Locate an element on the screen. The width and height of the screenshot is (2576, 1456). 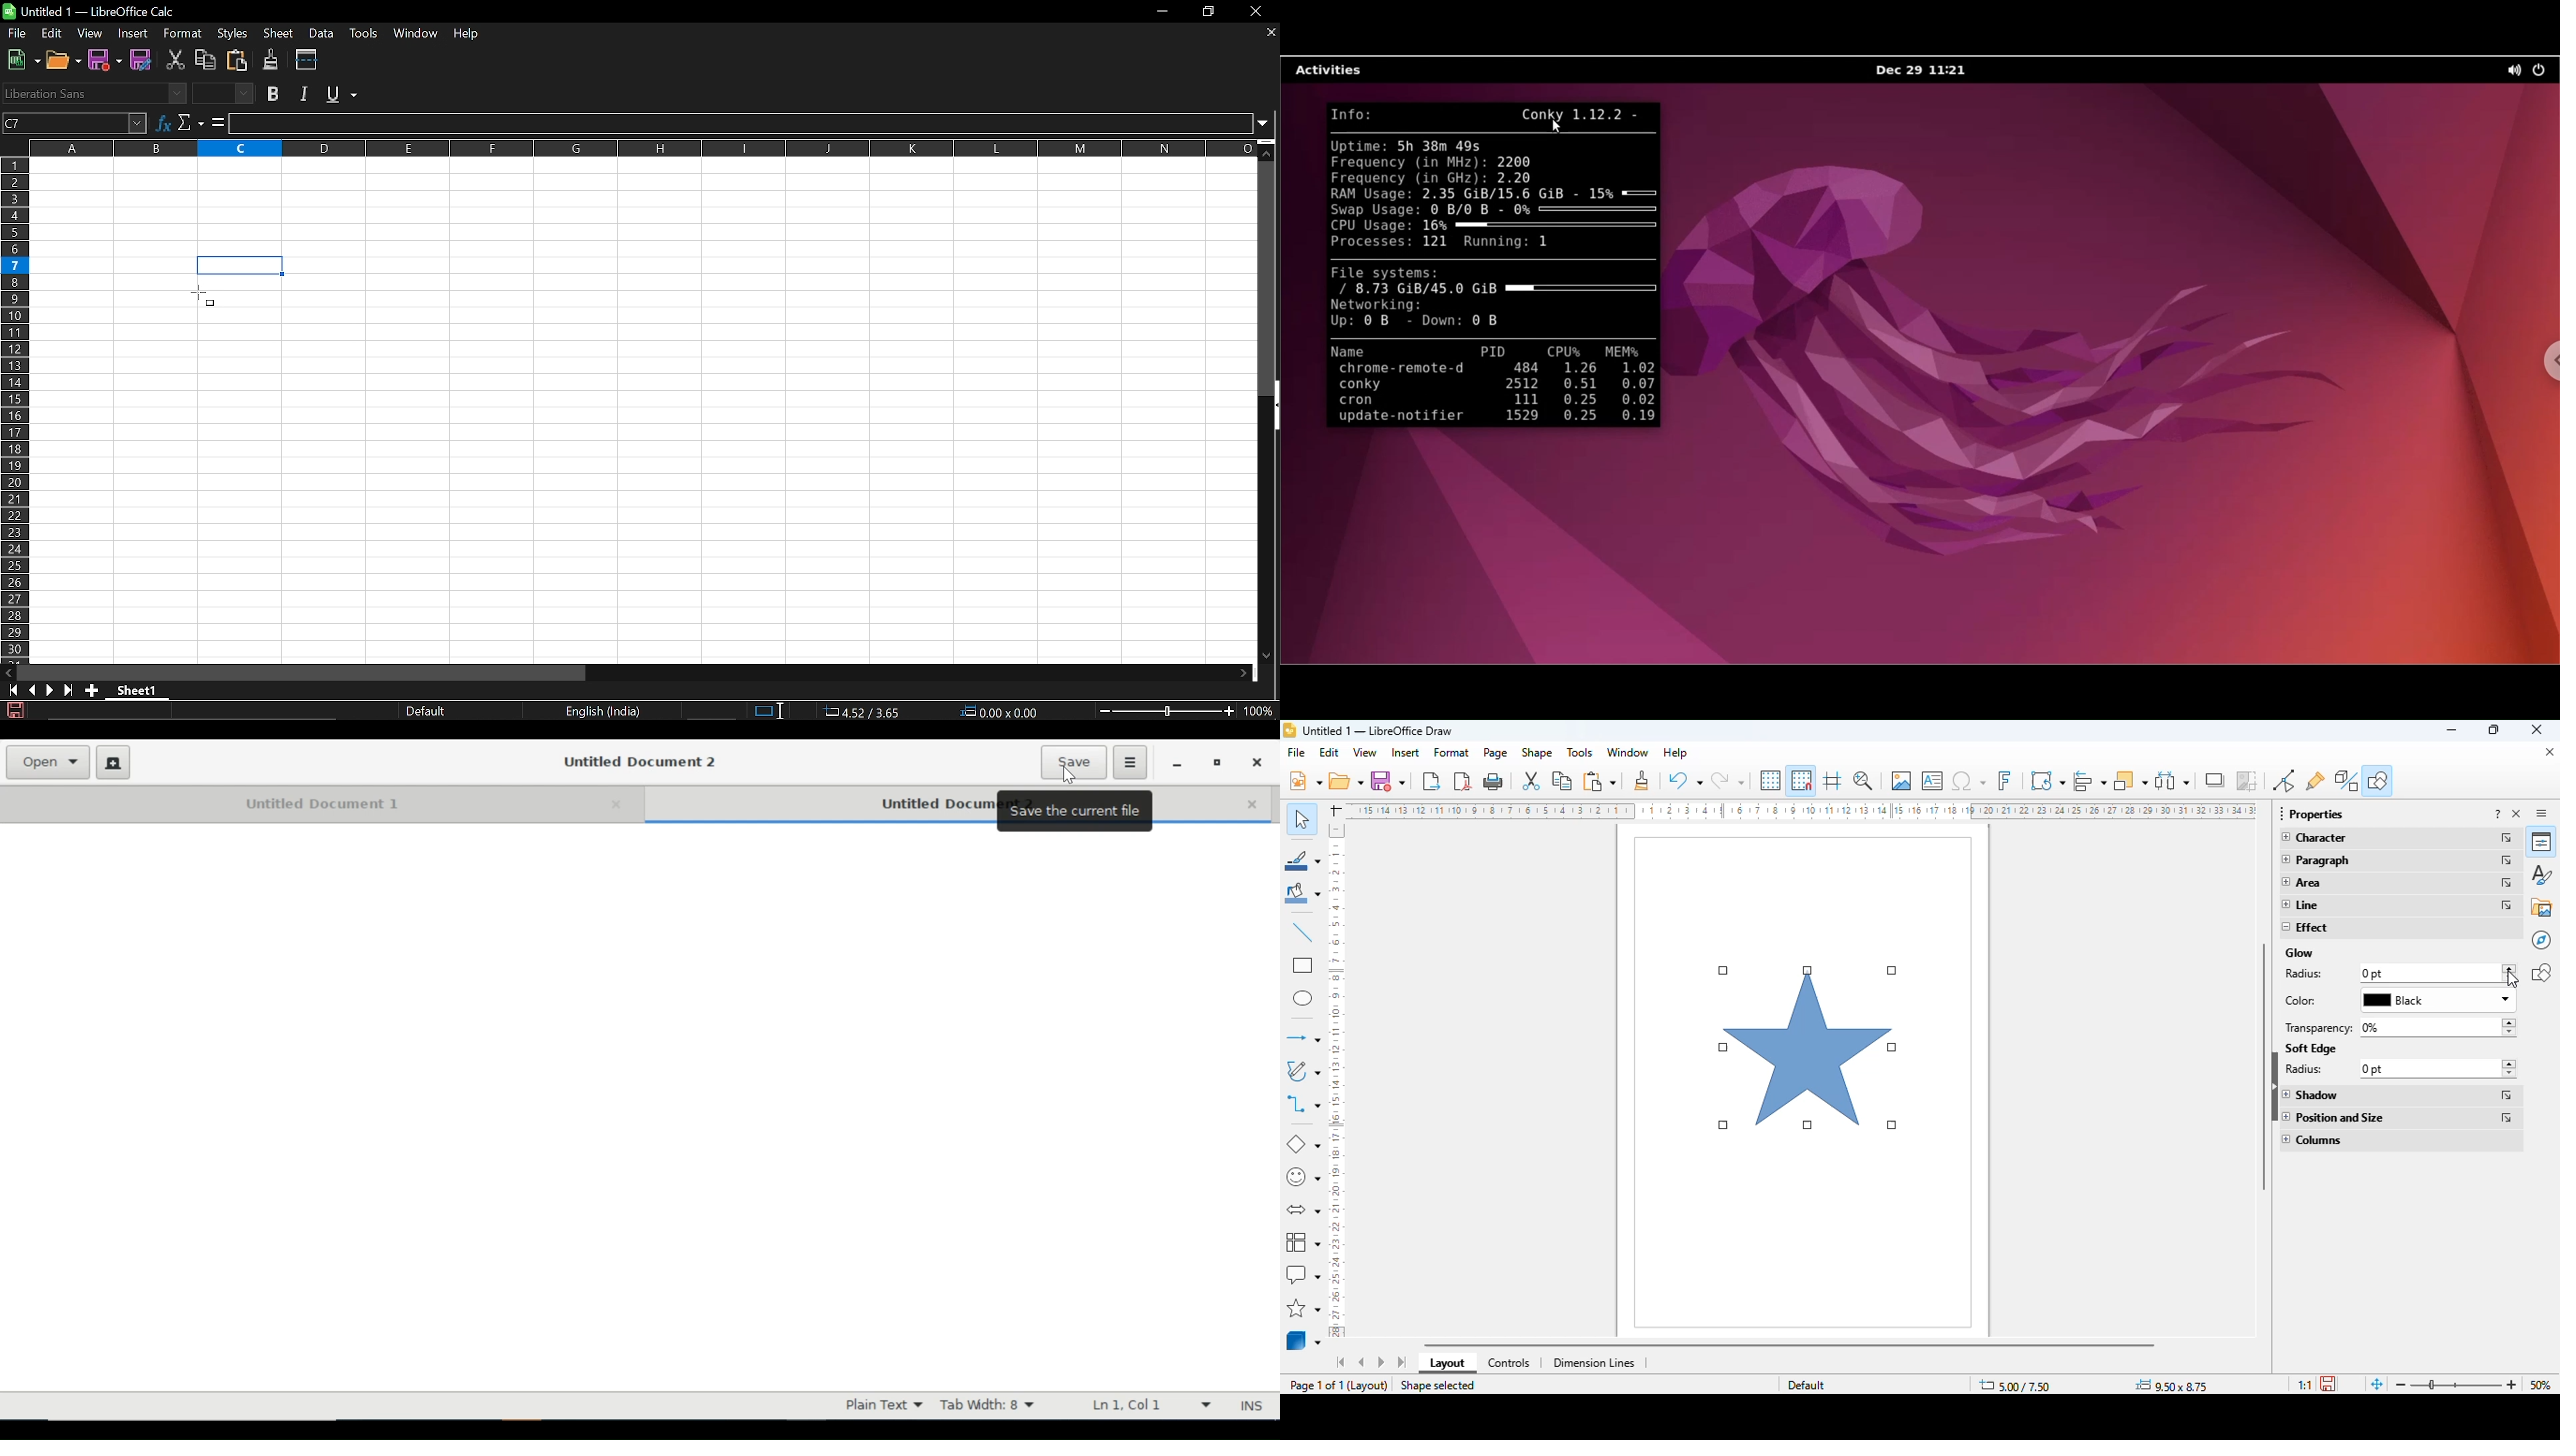
Untitled Document 1  is located at coordinates (321, 803).